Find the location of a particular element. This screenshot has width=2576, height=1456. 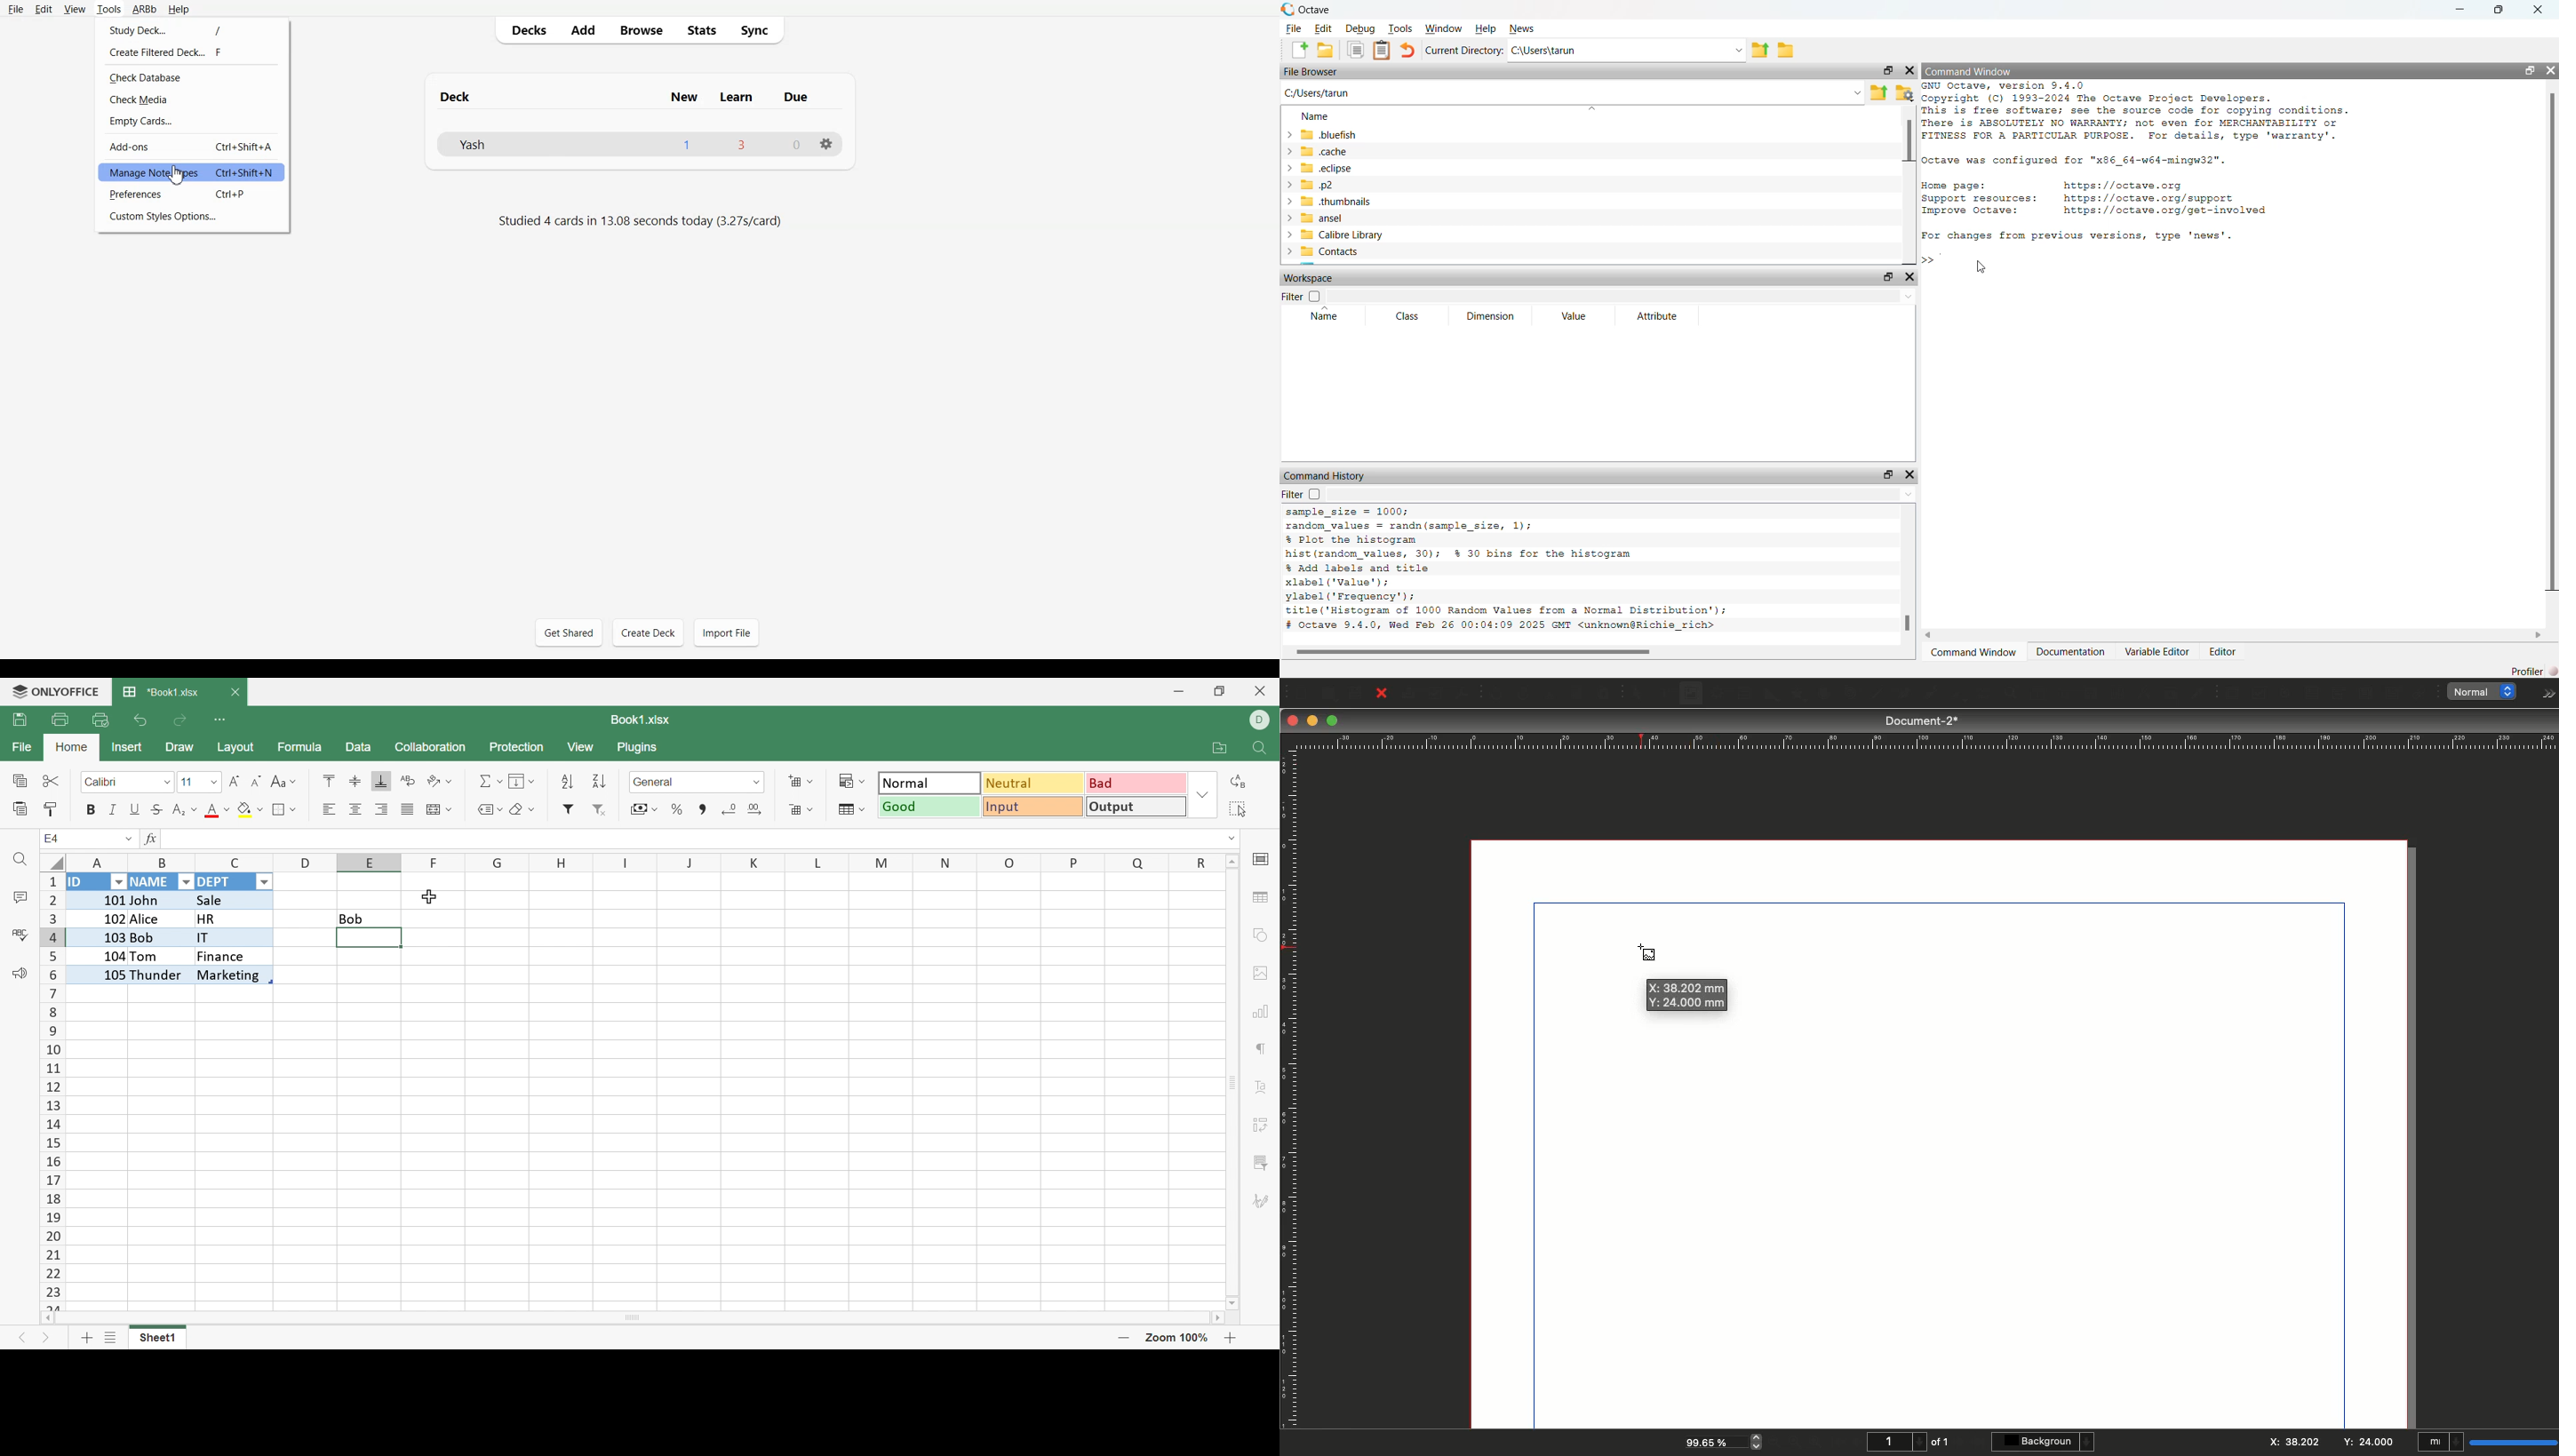

scroll bar is located at coordinates (1473, 653).